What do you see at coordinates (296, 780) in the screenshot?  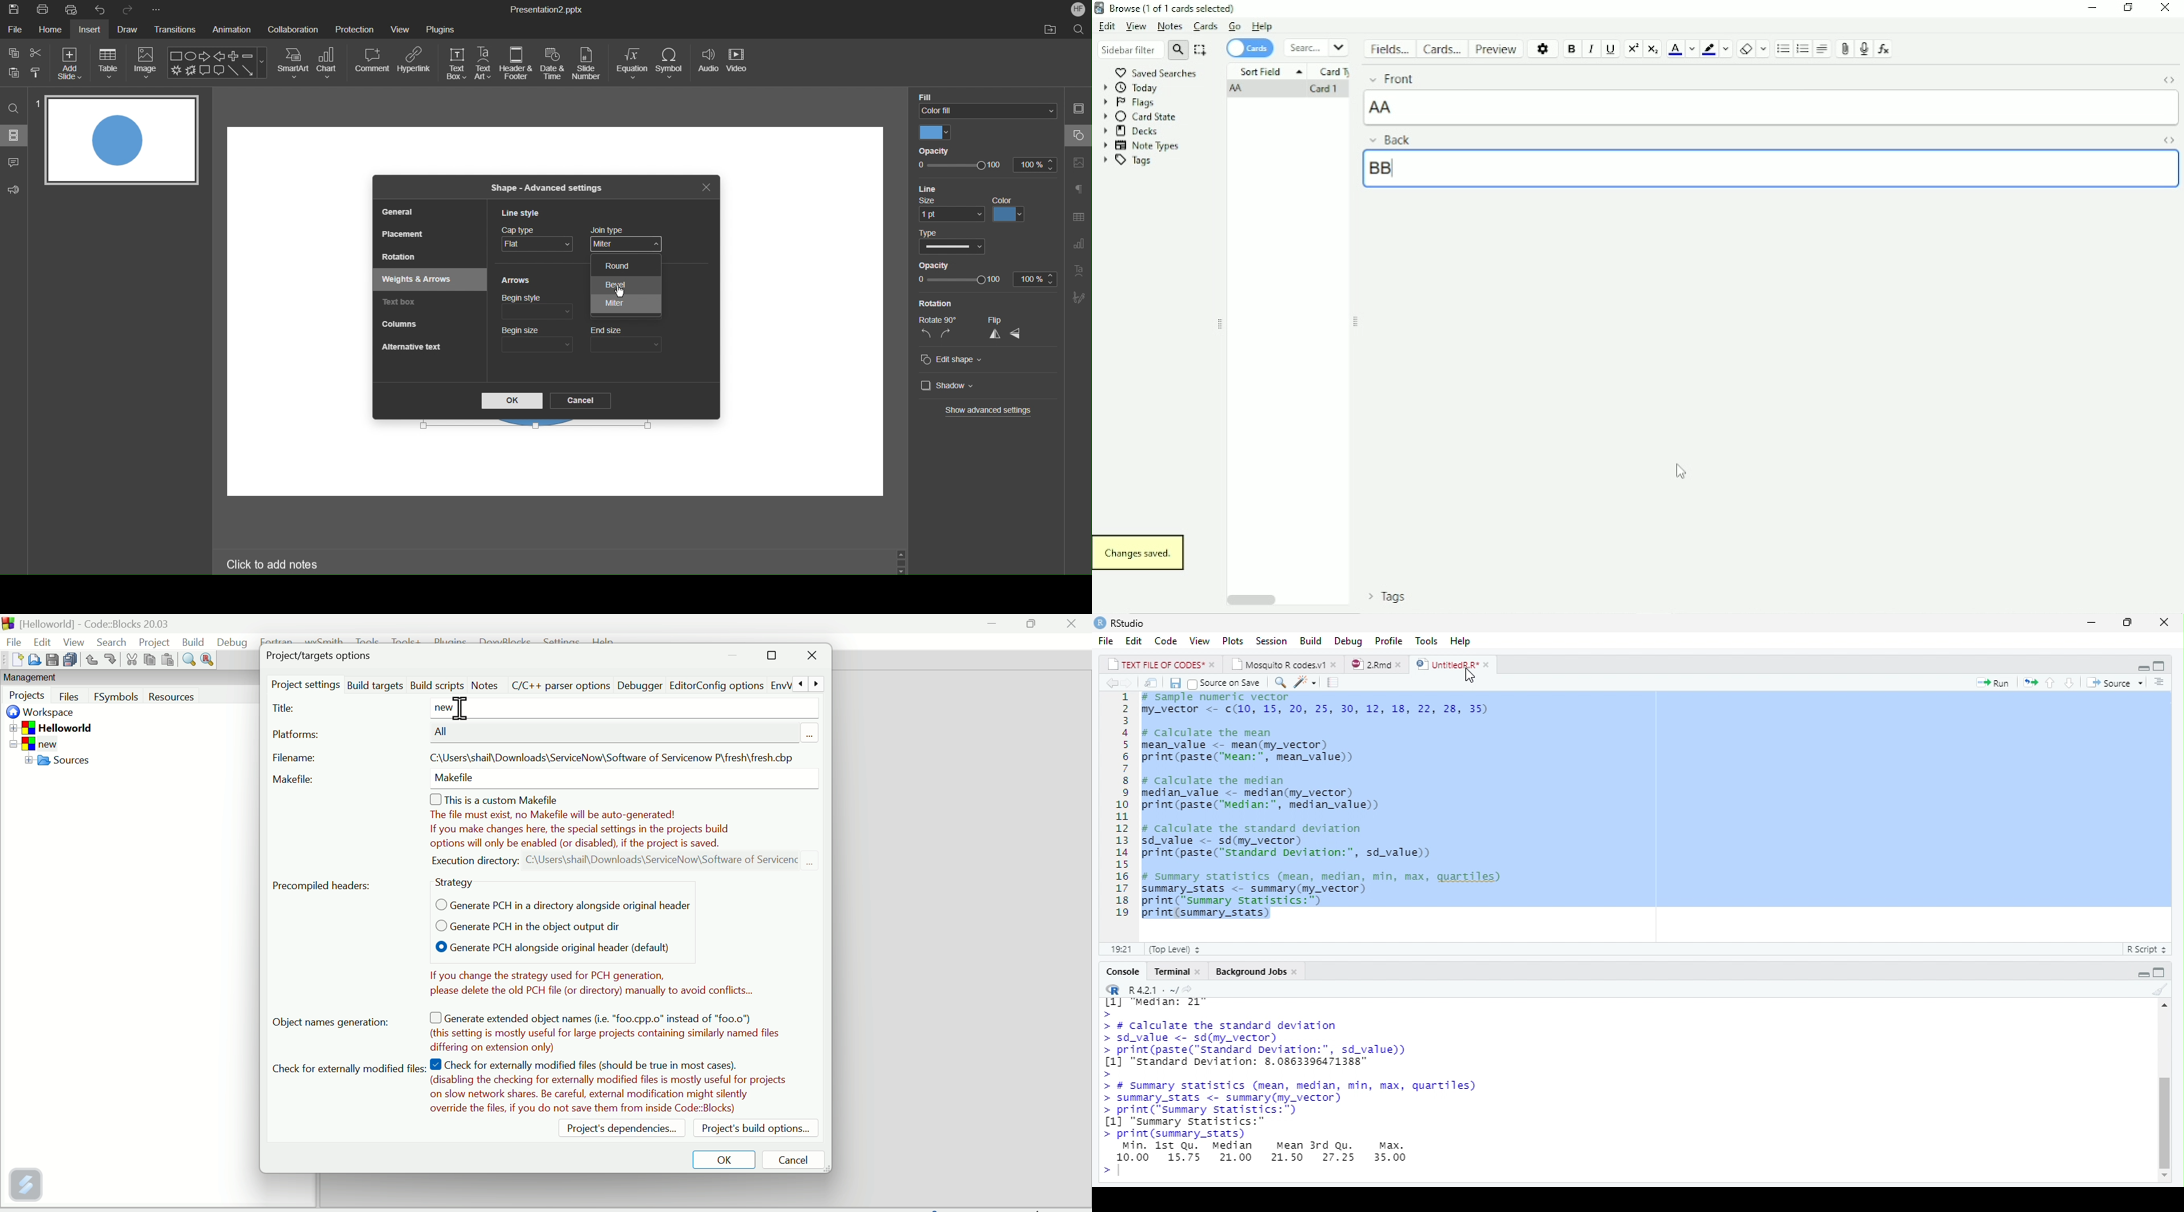 I see `Make file` at bounding box center [296, 780].